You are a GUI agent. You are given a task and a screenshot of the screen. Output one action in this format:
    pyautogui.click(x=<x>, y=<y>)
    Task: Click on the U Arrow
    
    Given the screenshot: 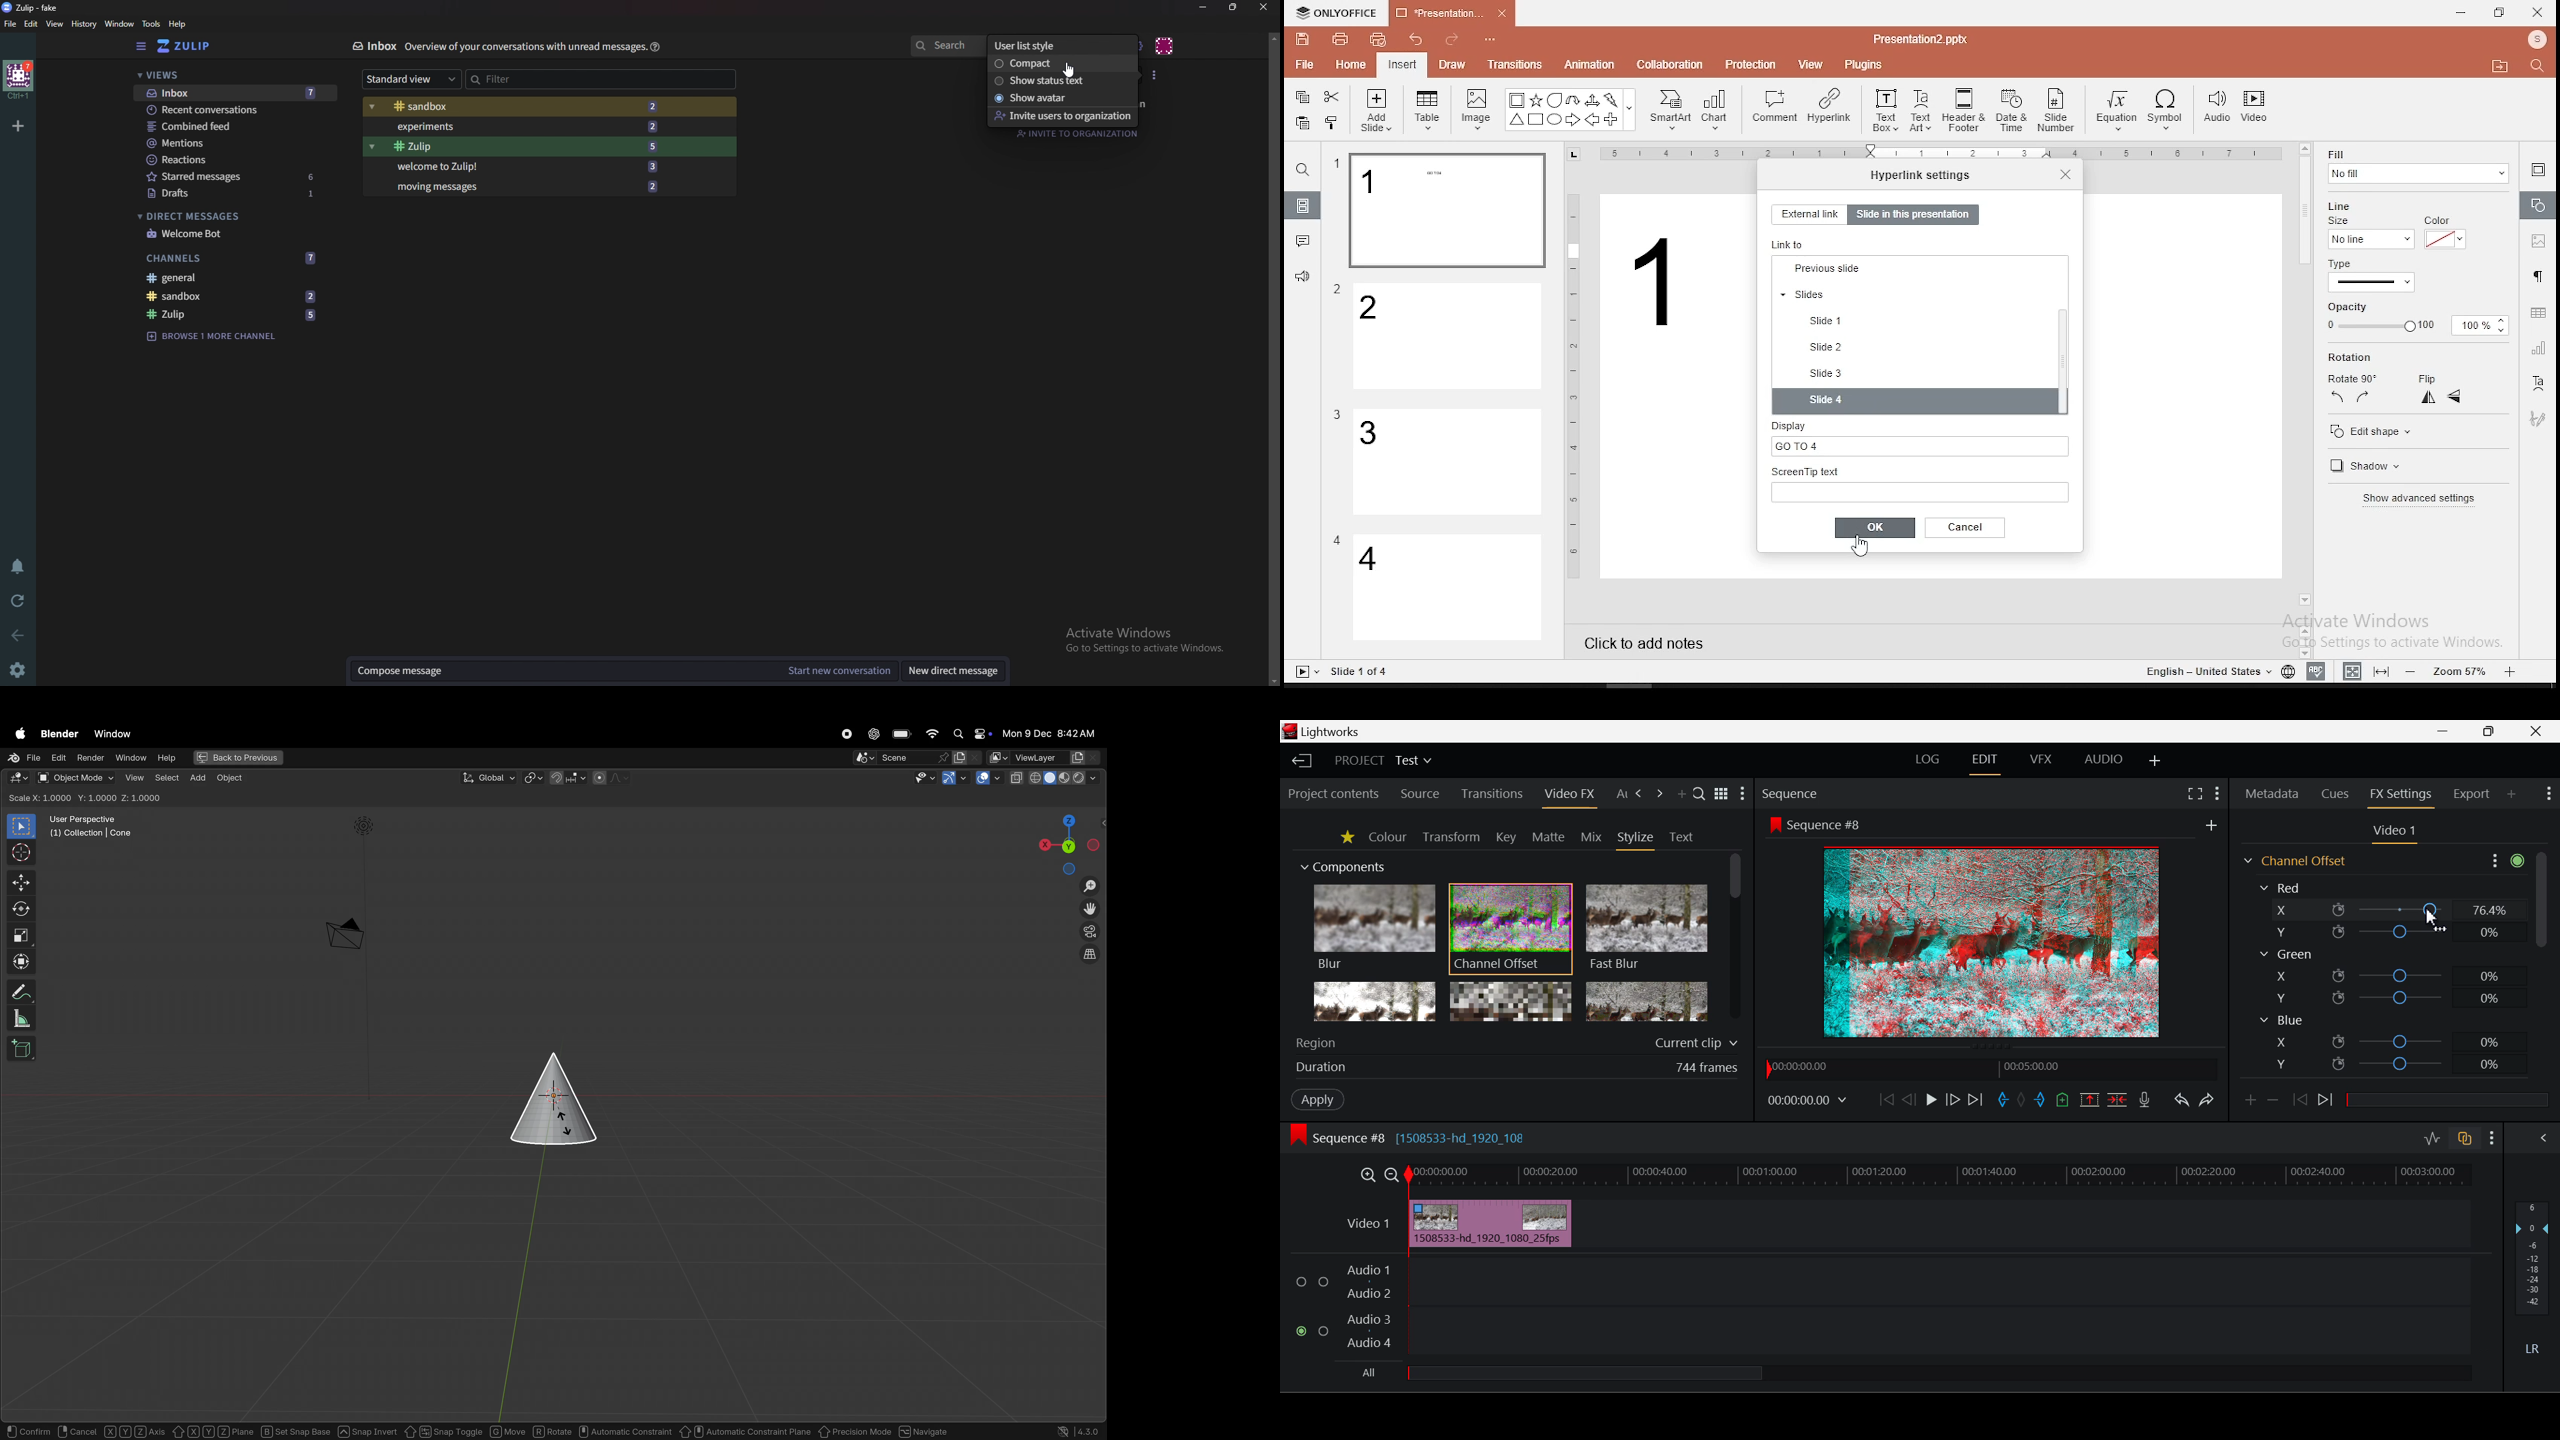 What is the action you would take?
    pyautogui.click(x=1574, y=100)
    